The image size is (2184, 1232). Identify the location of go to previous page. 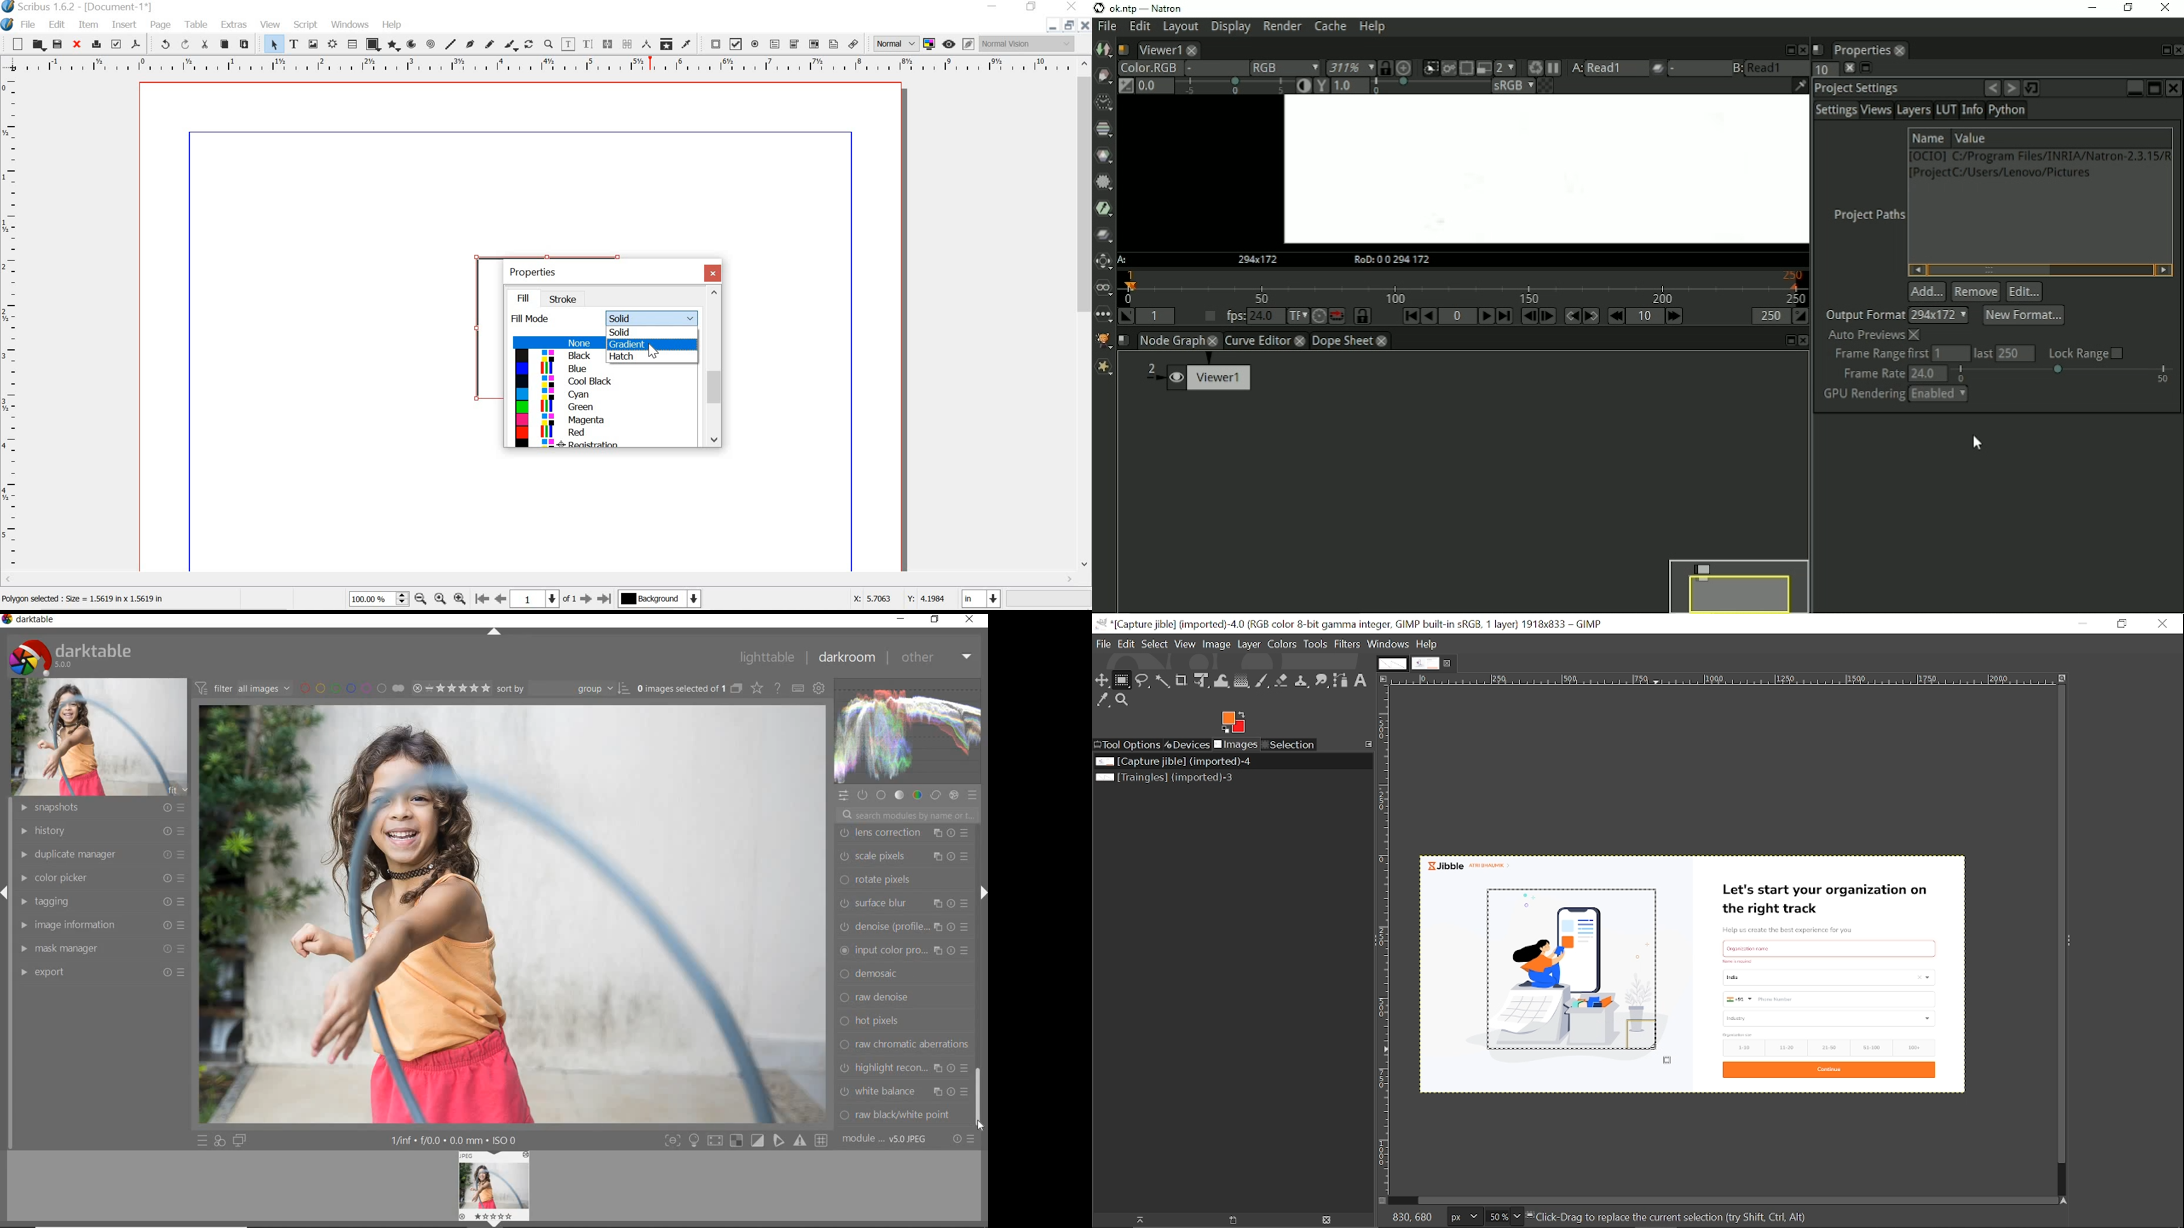
(502, 600).